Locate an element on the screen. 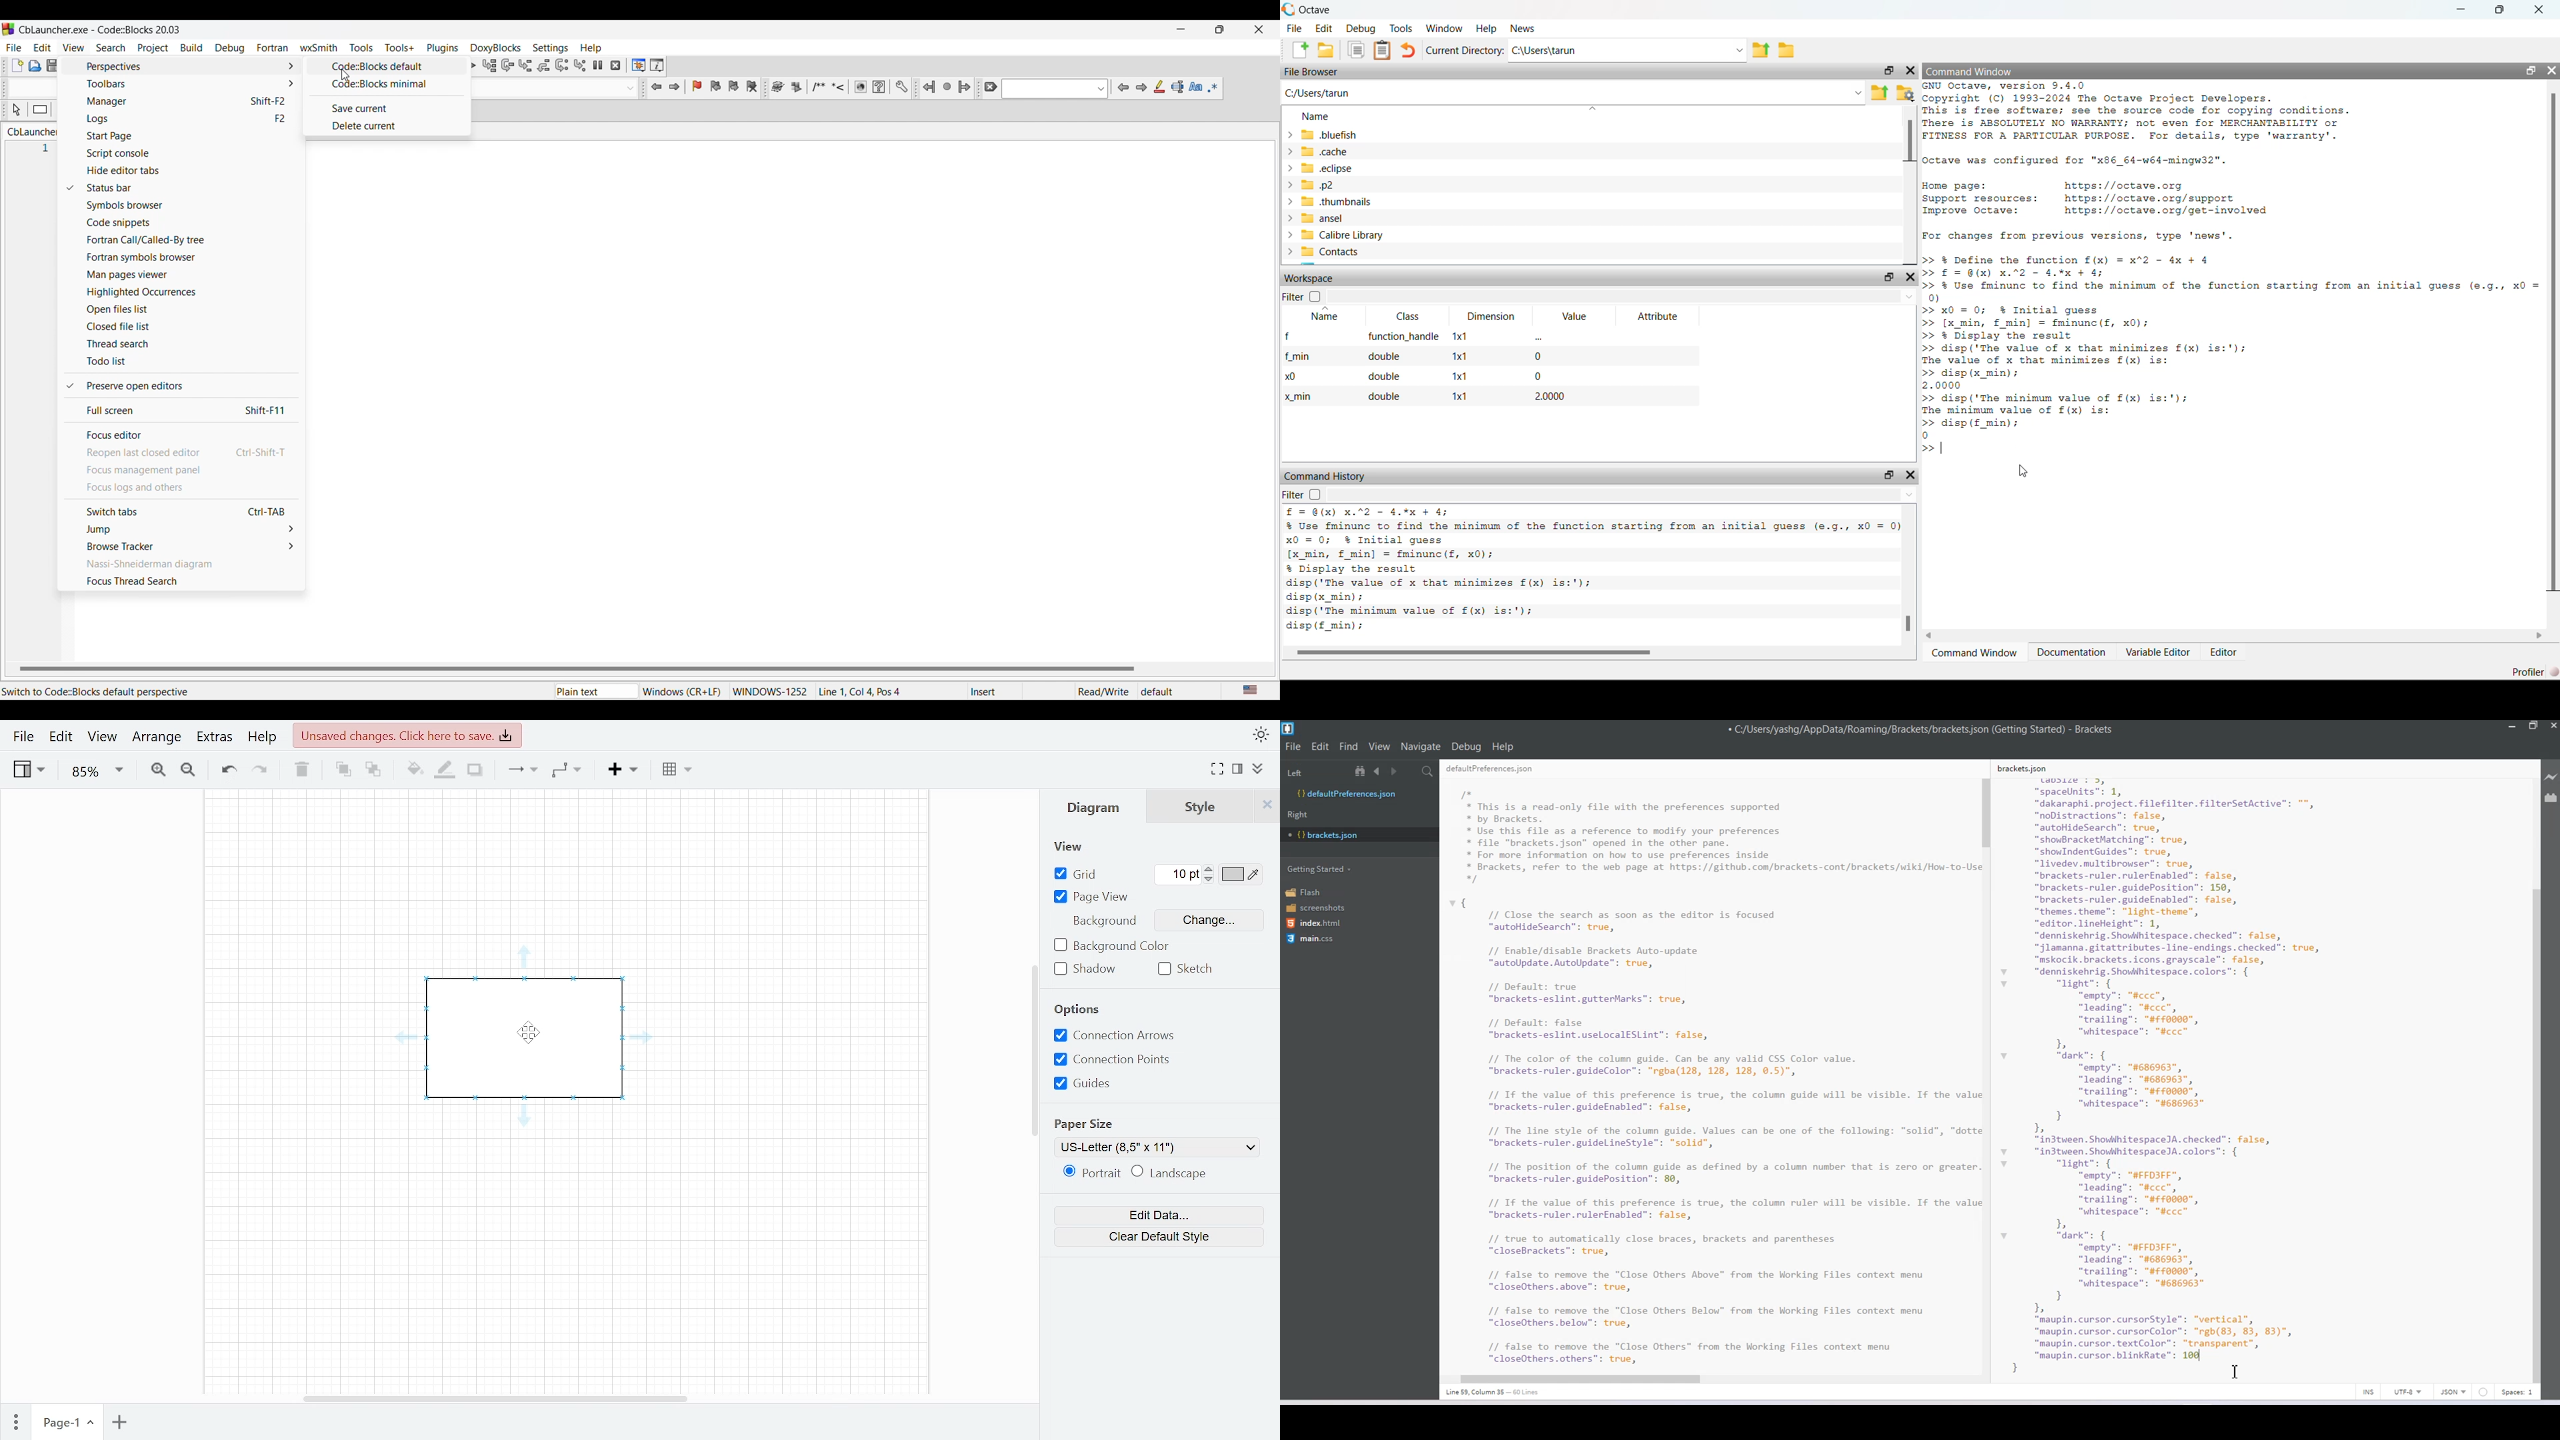  Shadow is located at coordinates (475, 770).